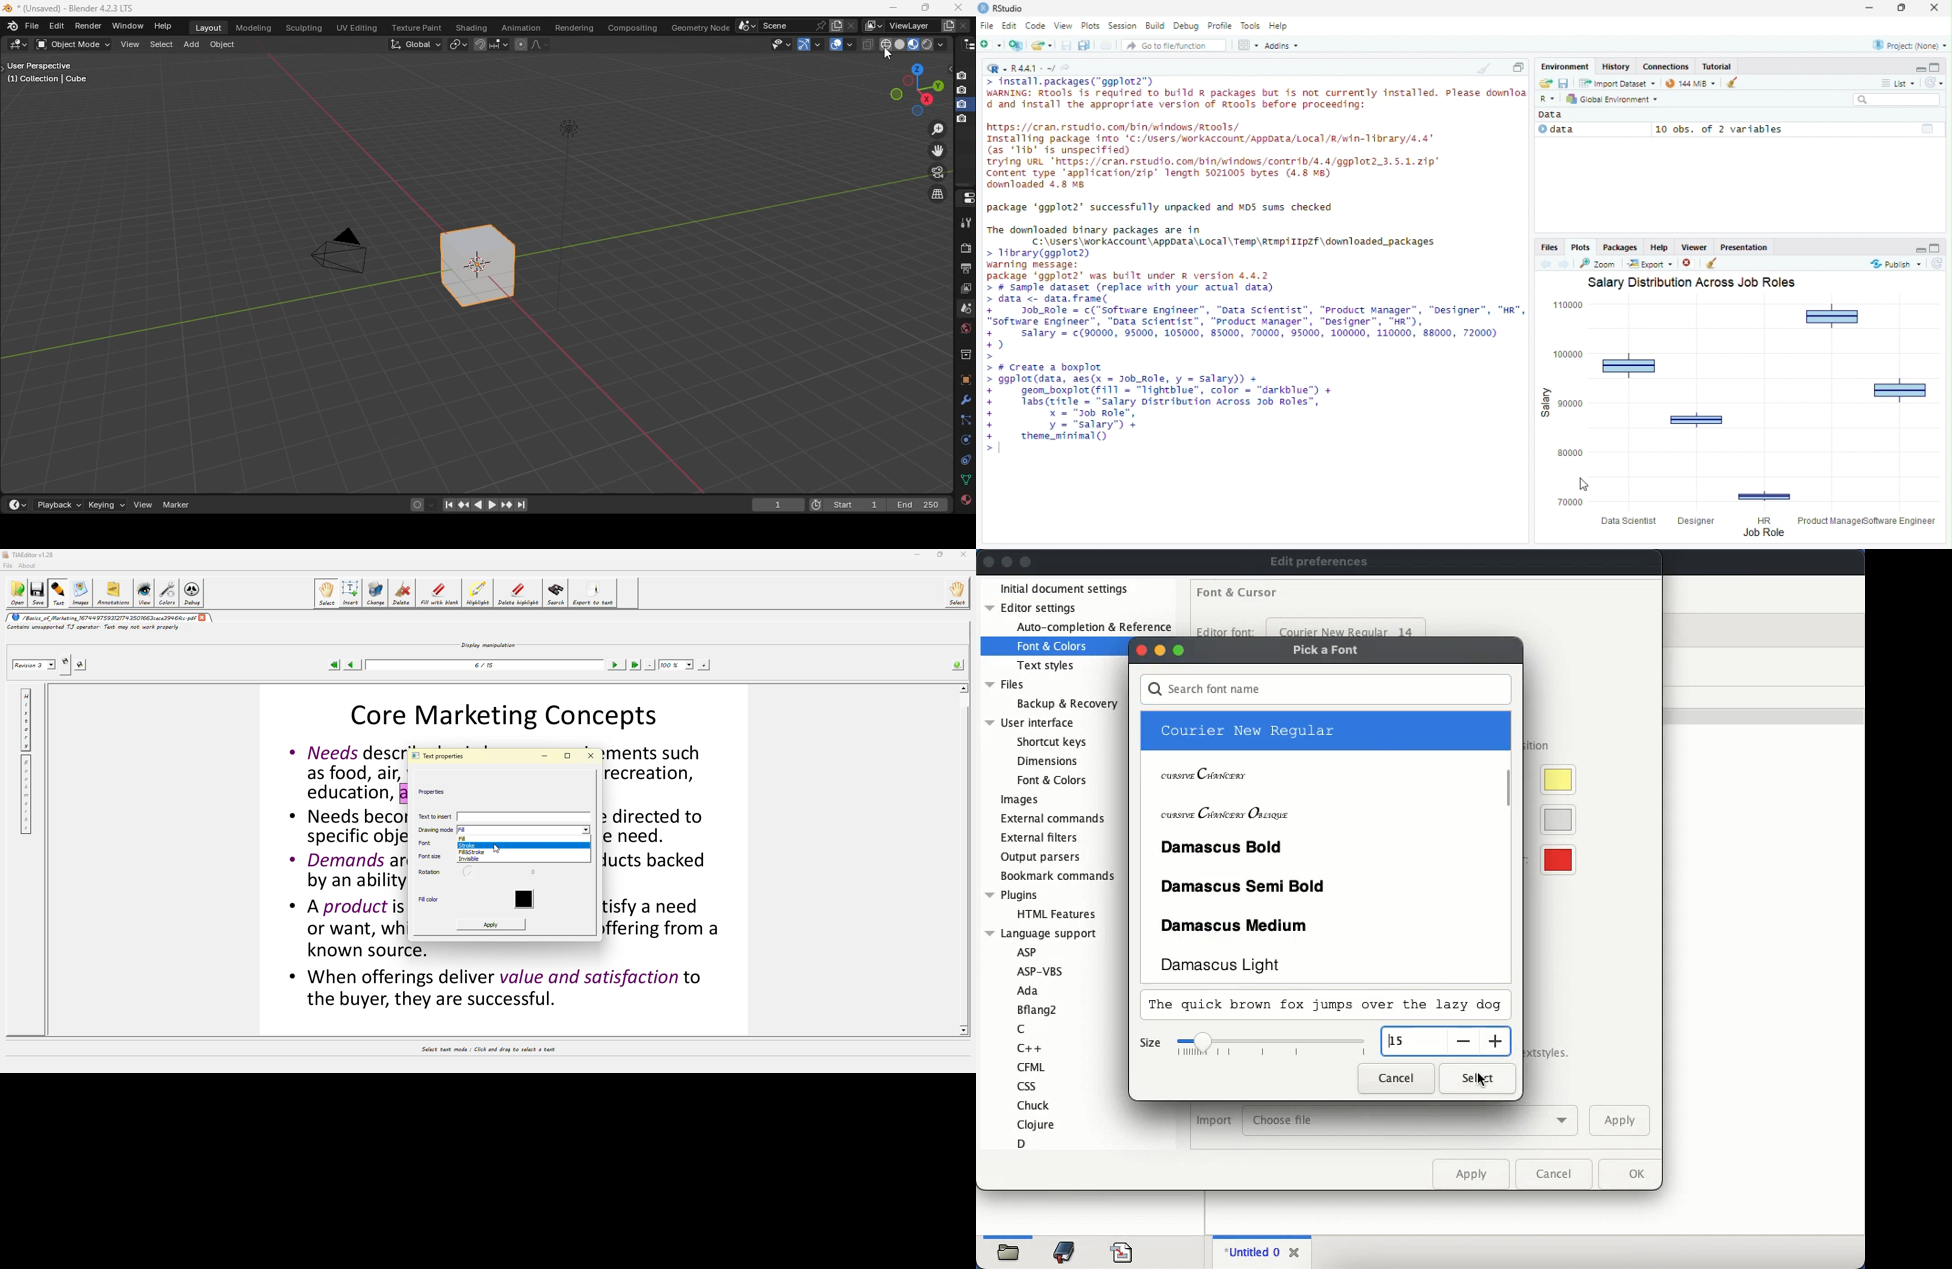  What do you see at coordinates (987, 27) in the screenshot?
I see `File` at bounding box center [987, 27].